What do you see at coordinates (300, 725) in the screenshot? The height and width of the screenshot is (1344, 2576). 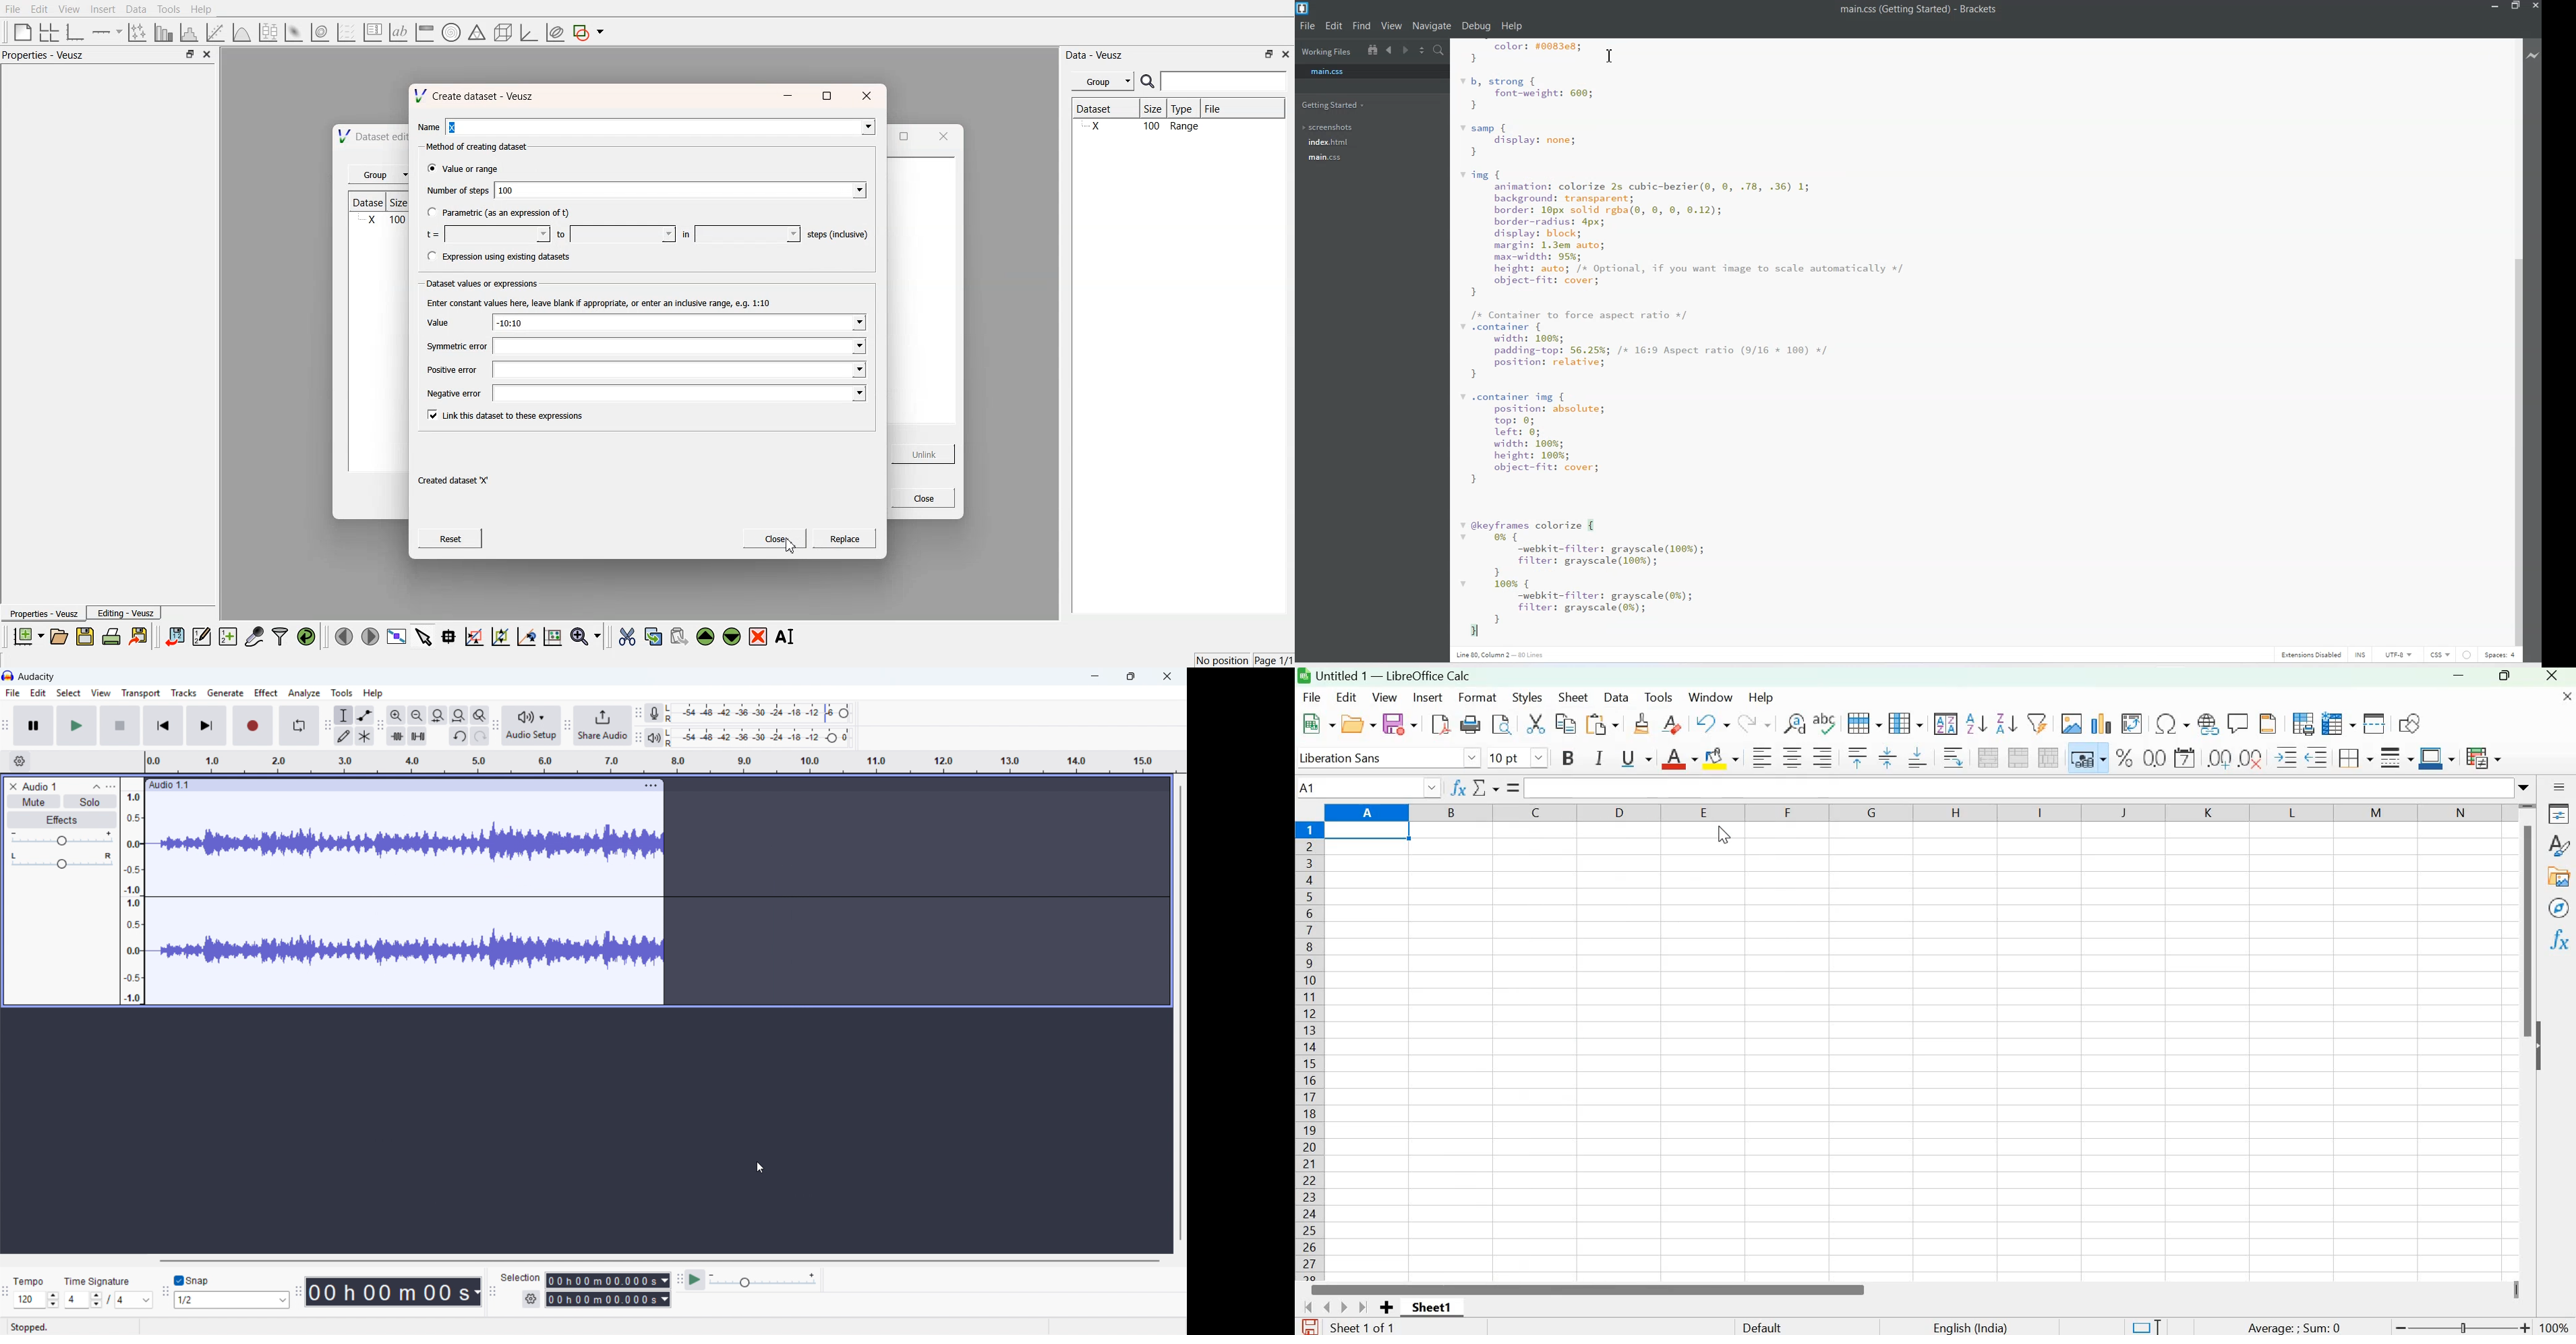 I see `Enable loop ` at bounding box center [300, 725].